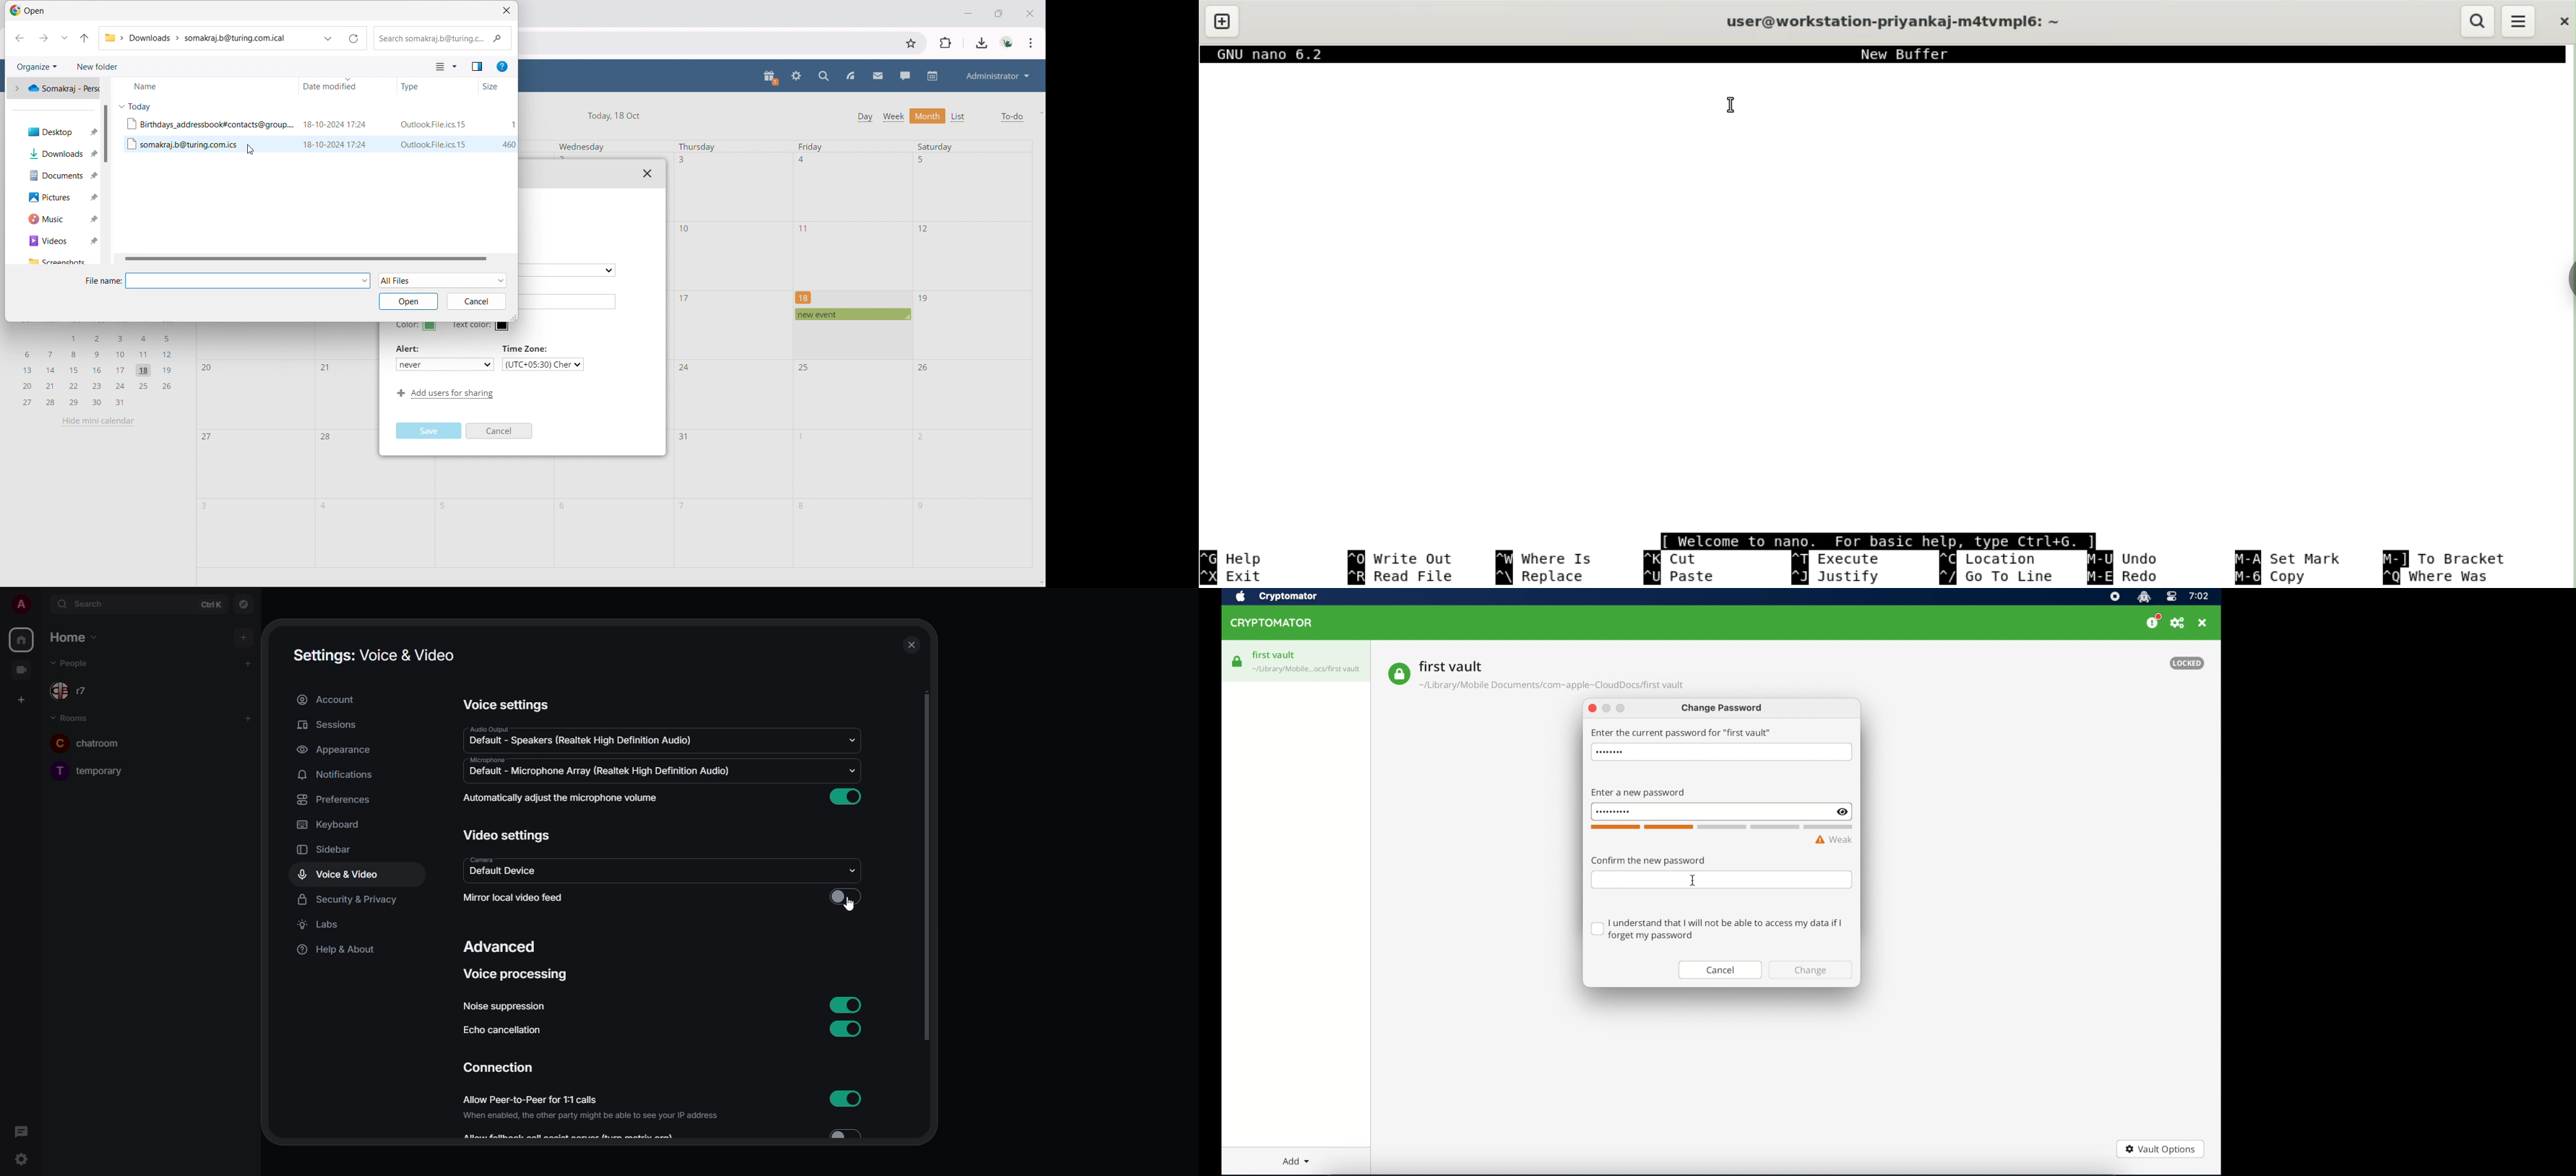  I want to click on please consider donating, so click(2153, 621).